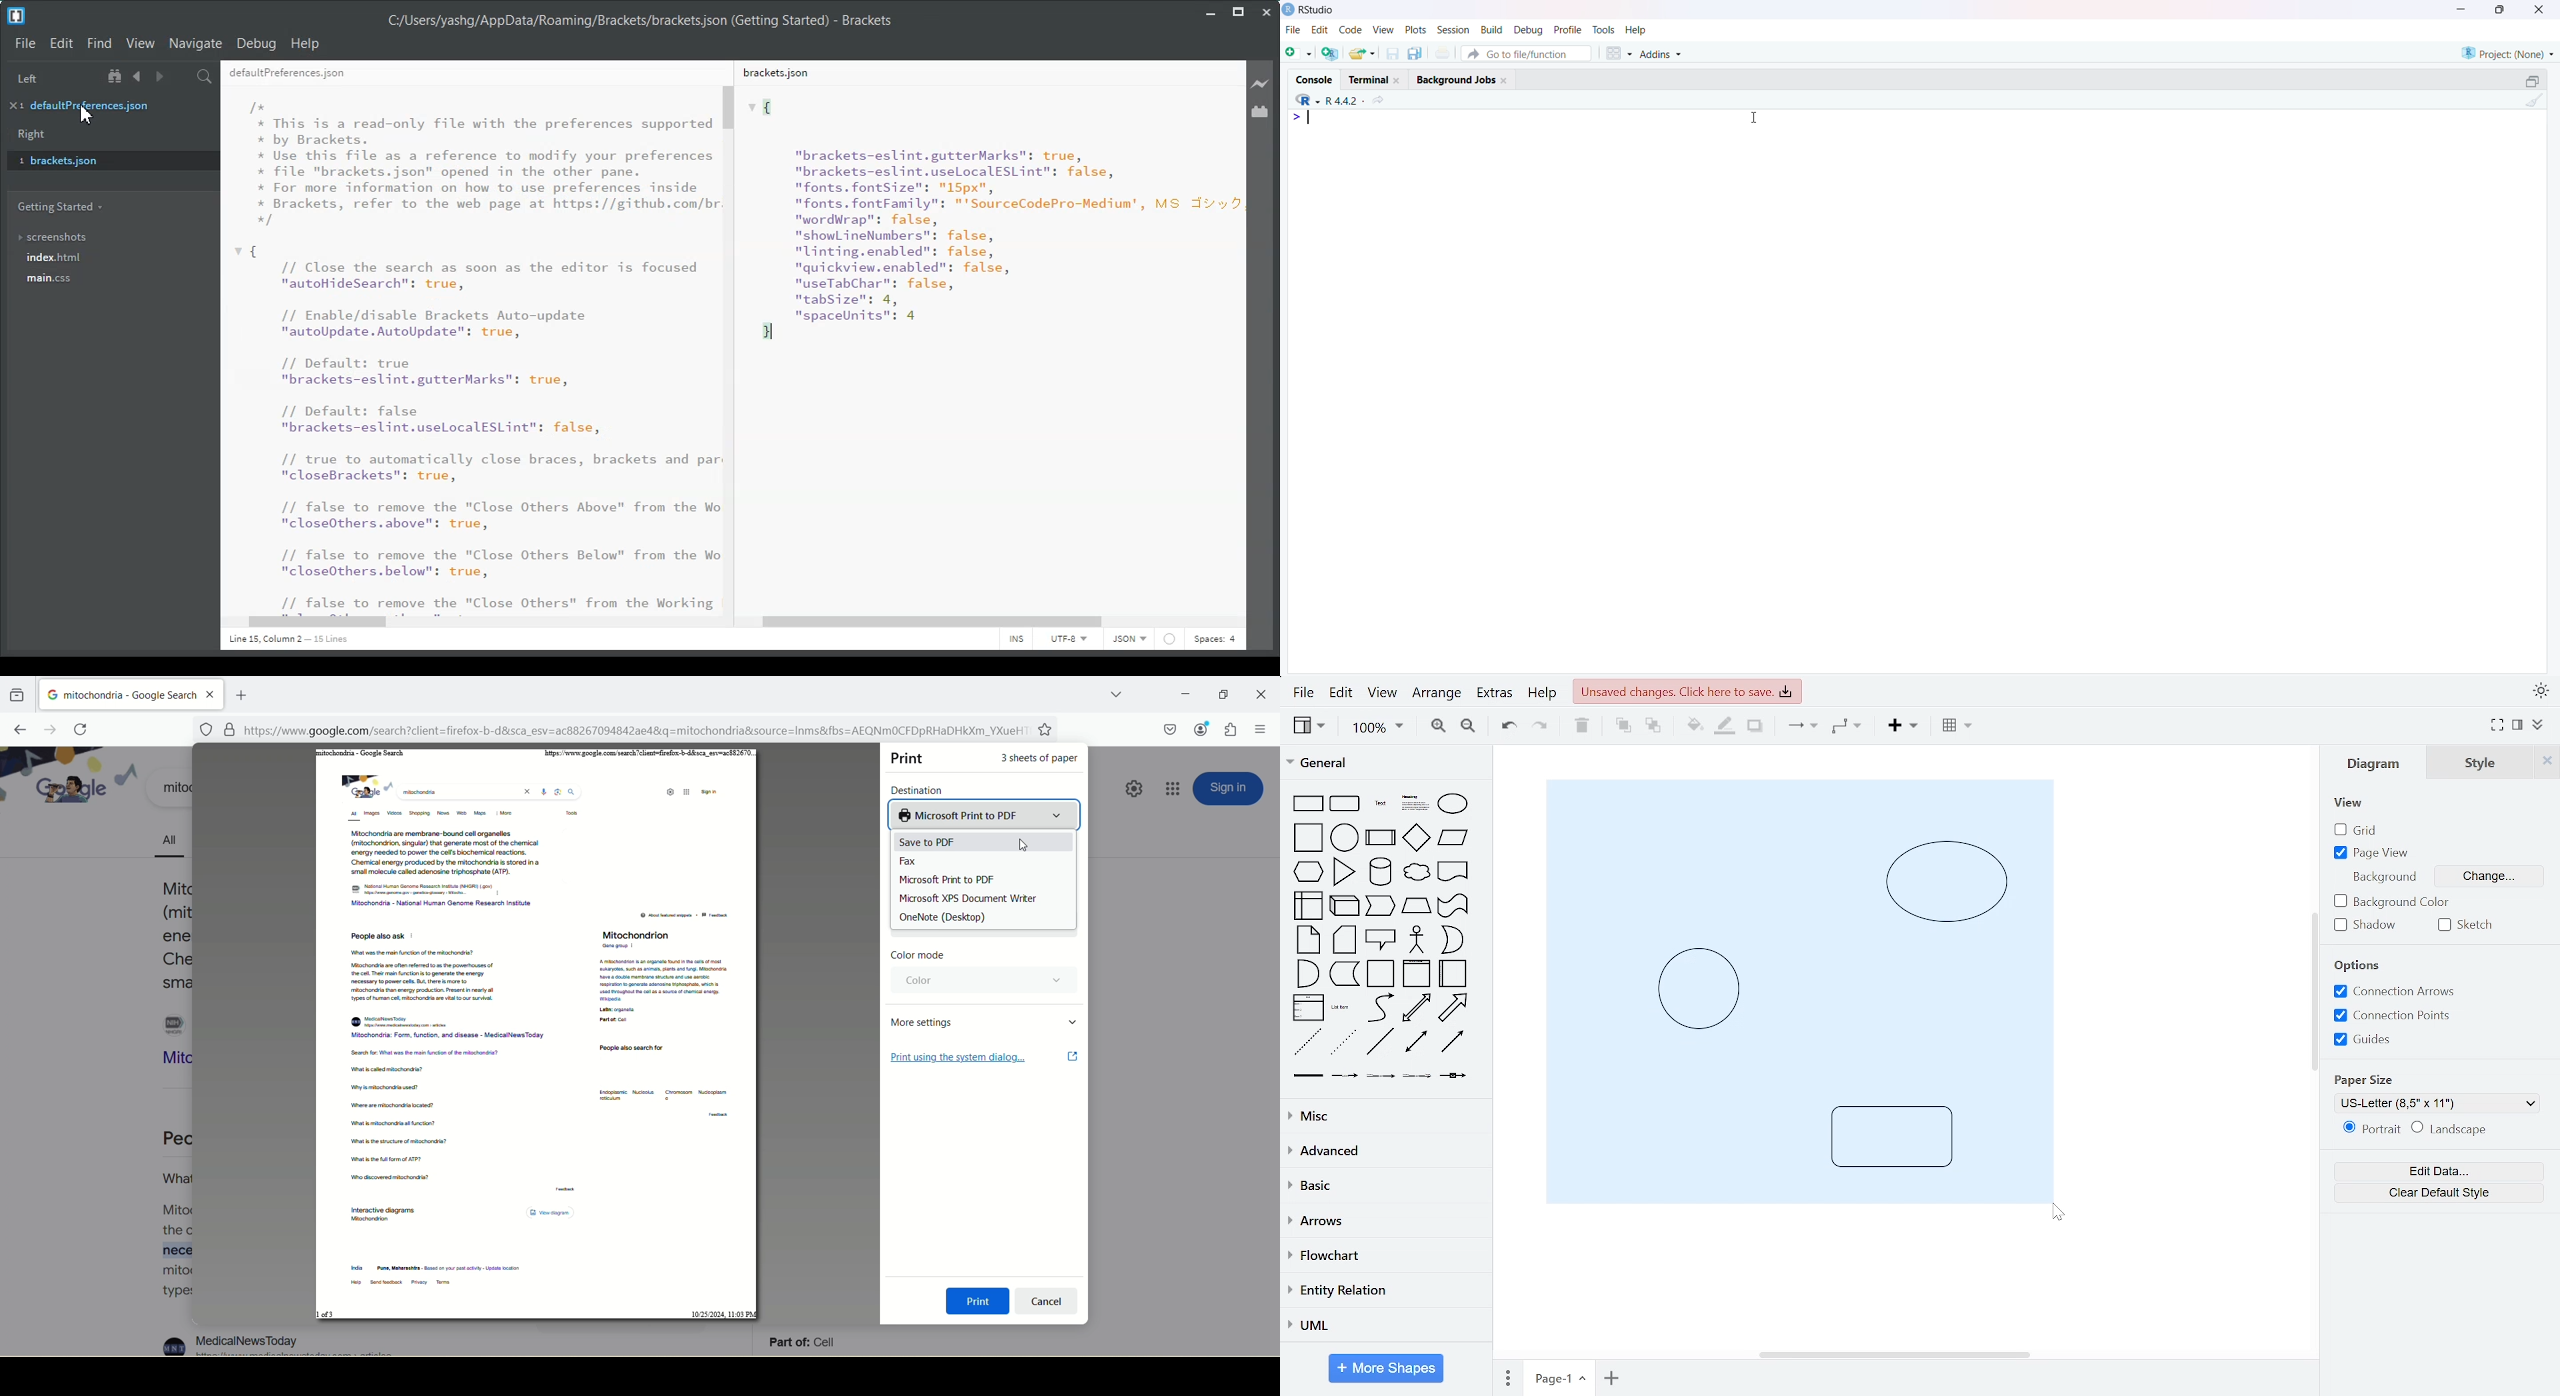 This screenshot has height=1400, width=2576. I want to click on document, so click(1454, 871).